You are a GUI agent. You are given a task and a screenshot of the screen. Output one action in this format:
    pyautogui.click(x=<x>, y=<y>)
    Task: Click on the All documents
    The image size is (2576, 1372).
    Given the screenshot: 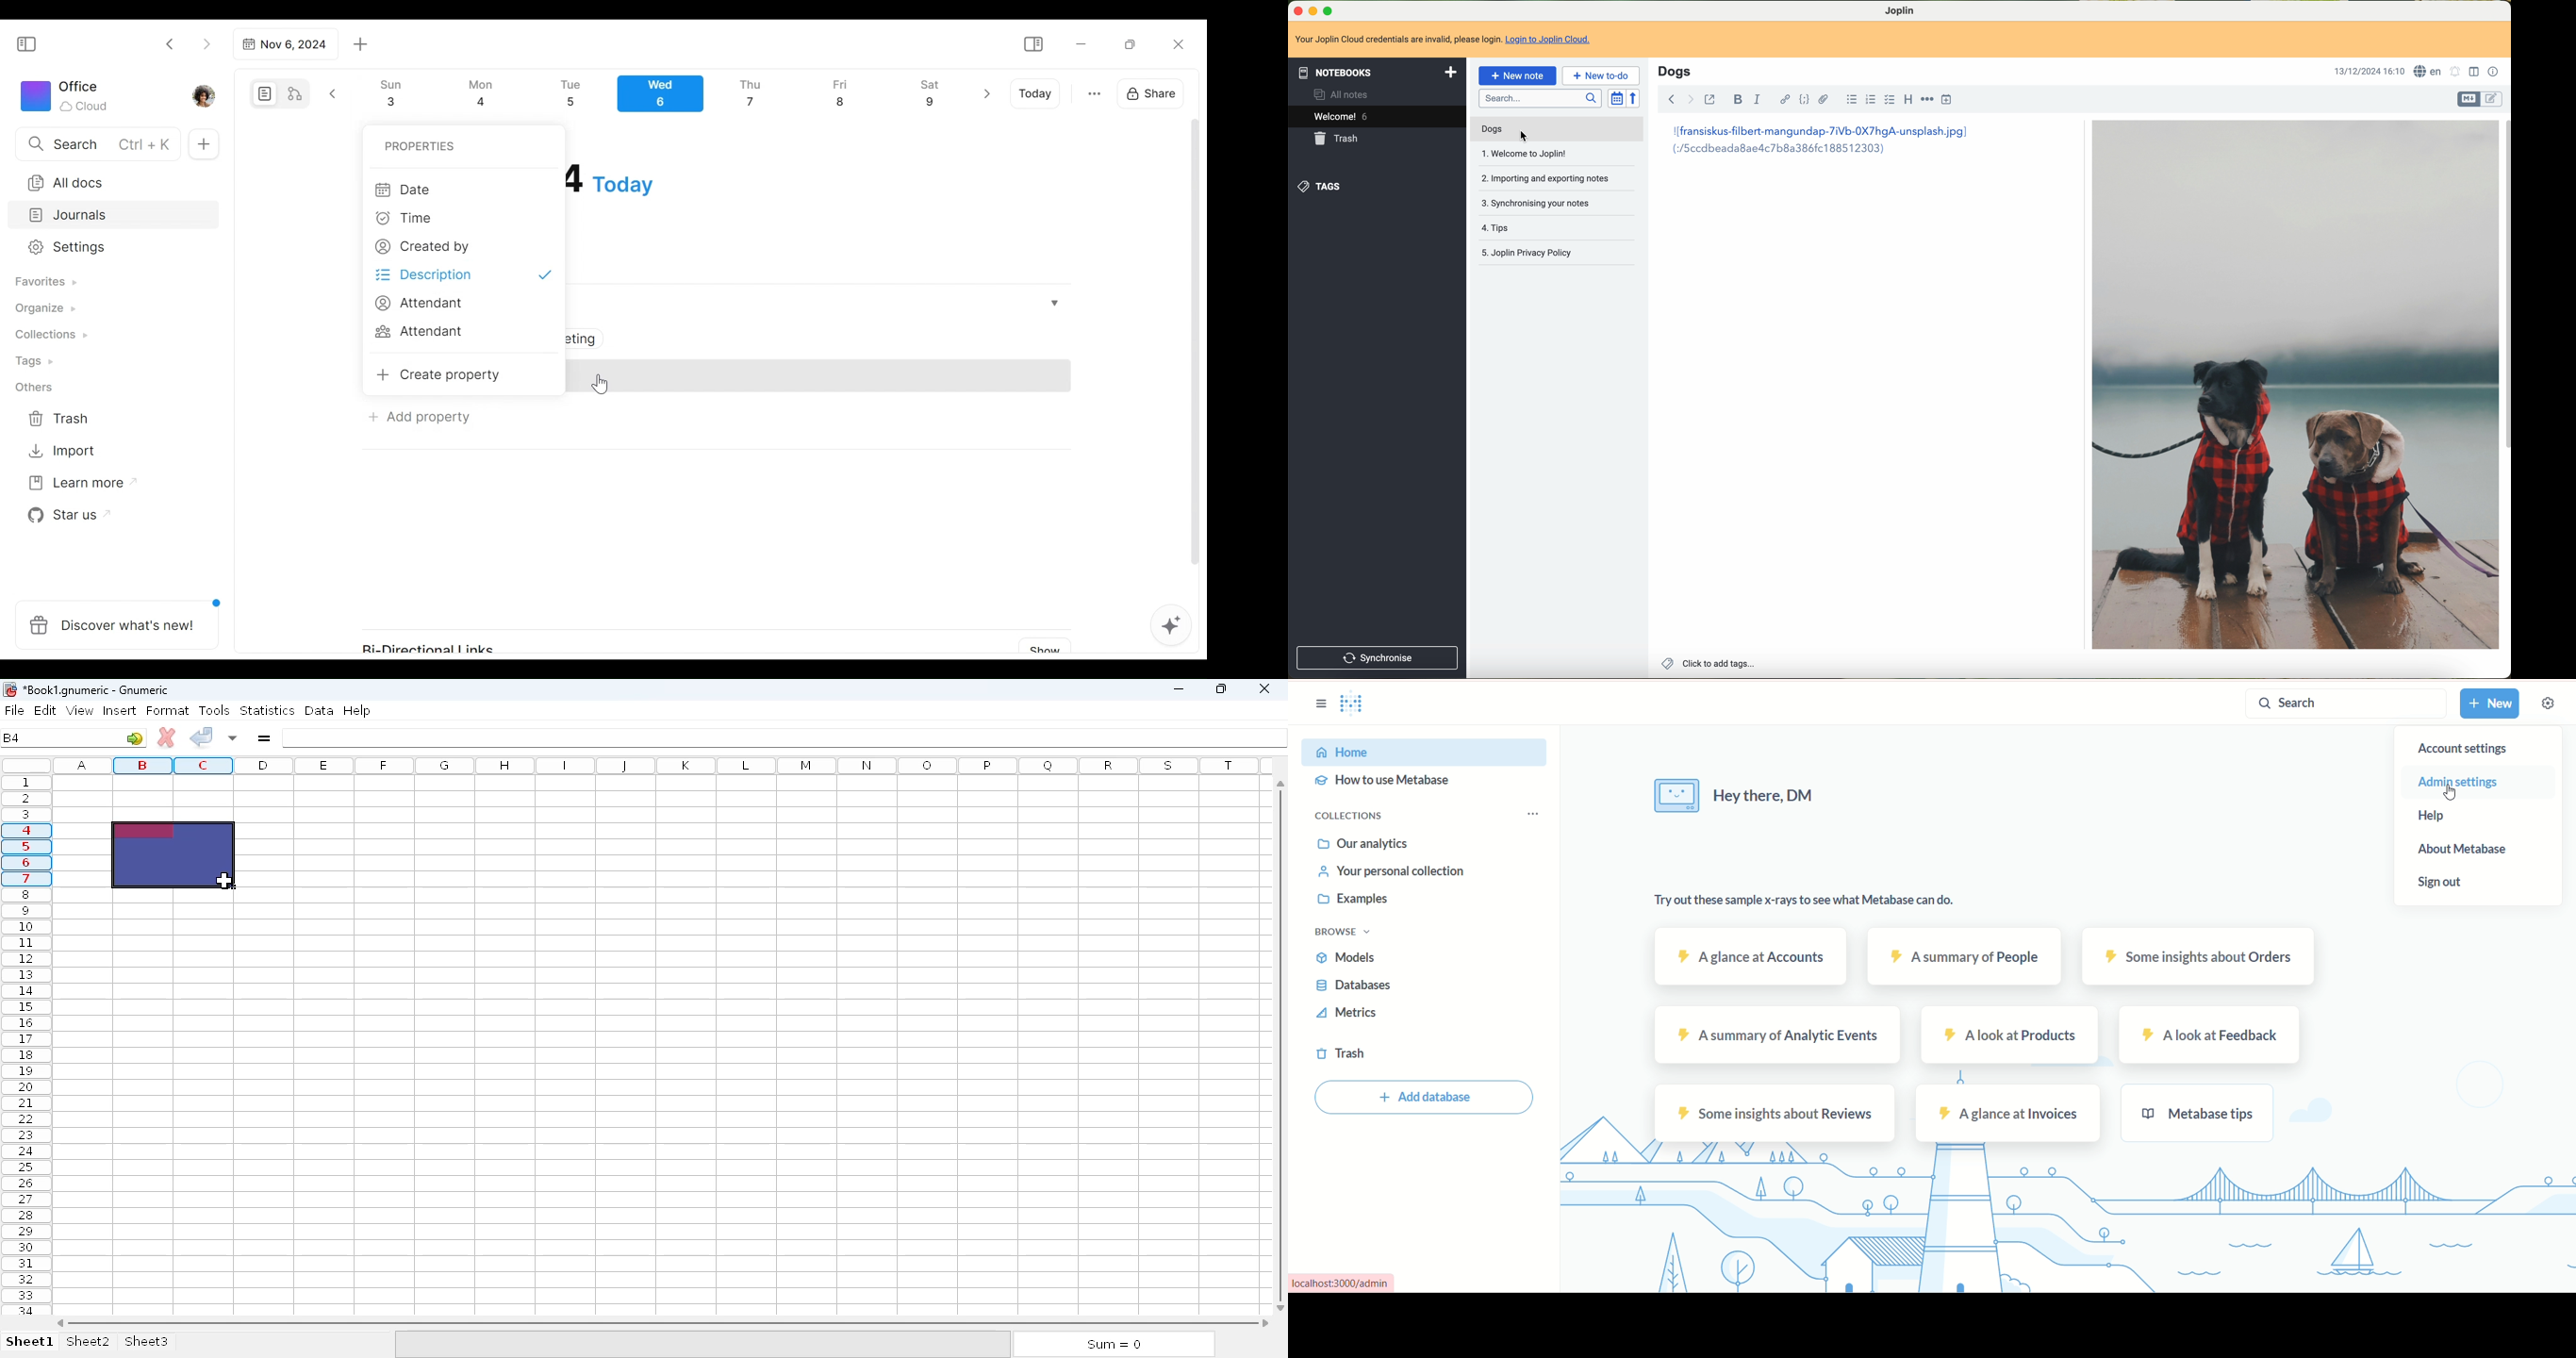 What is the action you would take?
    pyautogui.click(x=109, y=180)
    